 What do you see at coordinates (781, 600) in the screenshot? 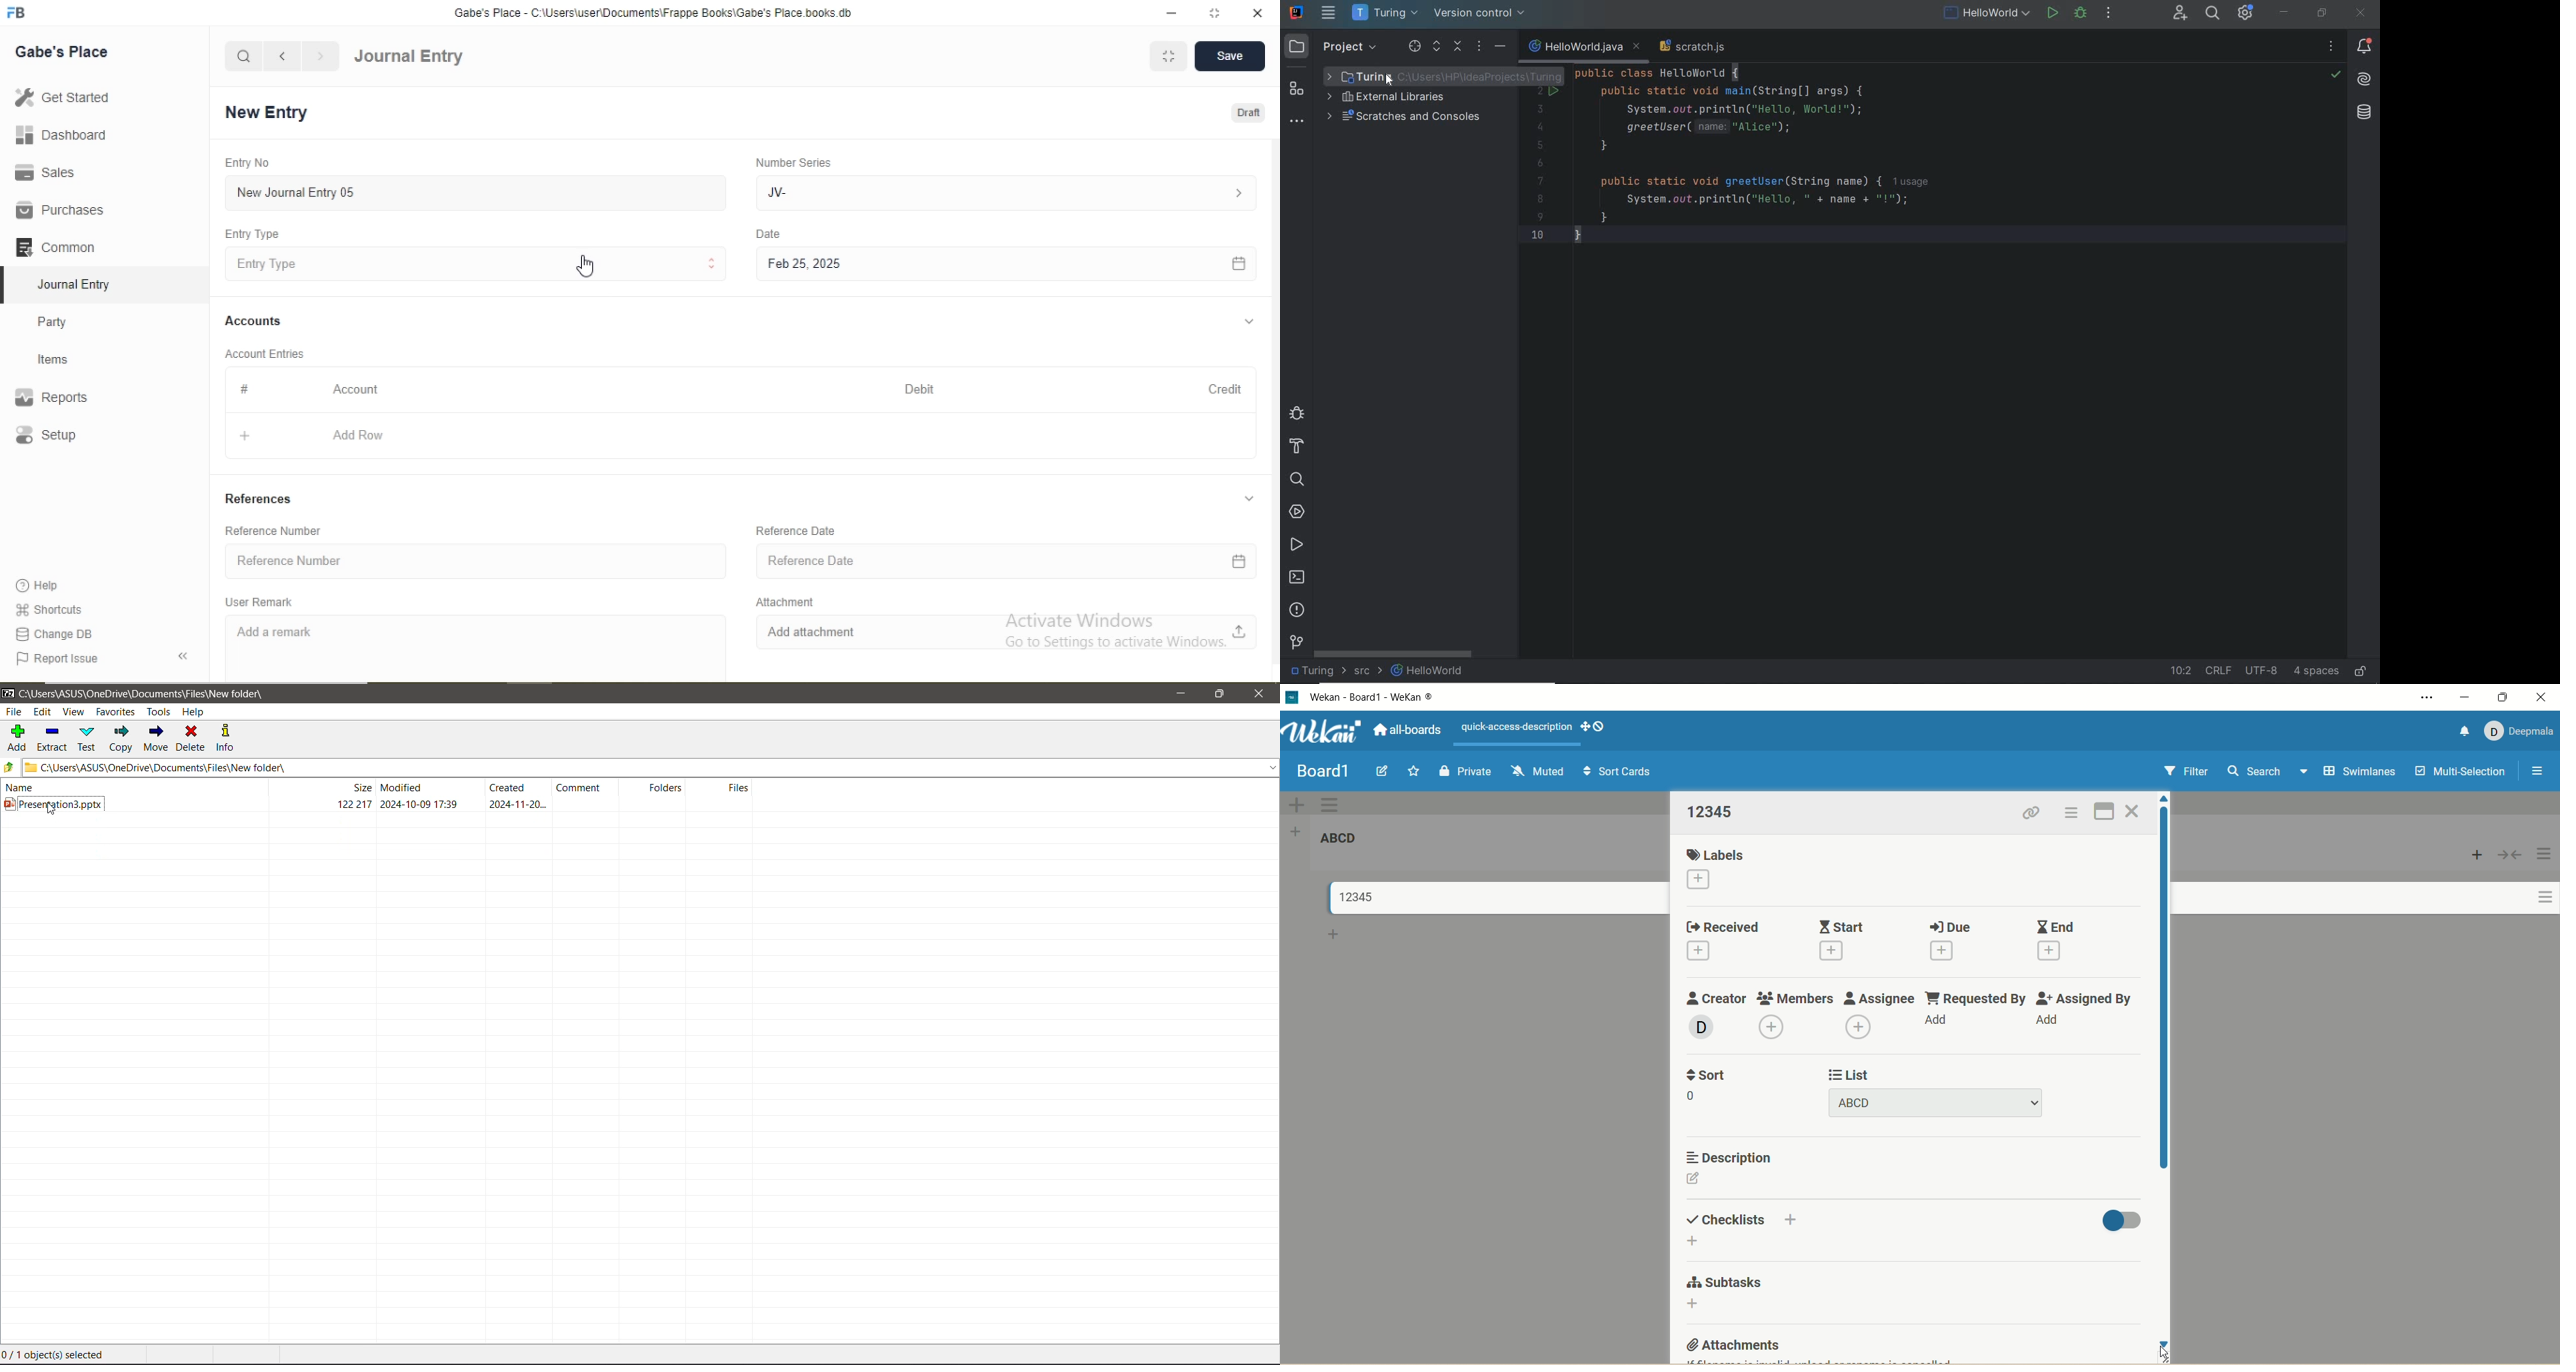
I see `Attachment` at bounding box center [781, 600].